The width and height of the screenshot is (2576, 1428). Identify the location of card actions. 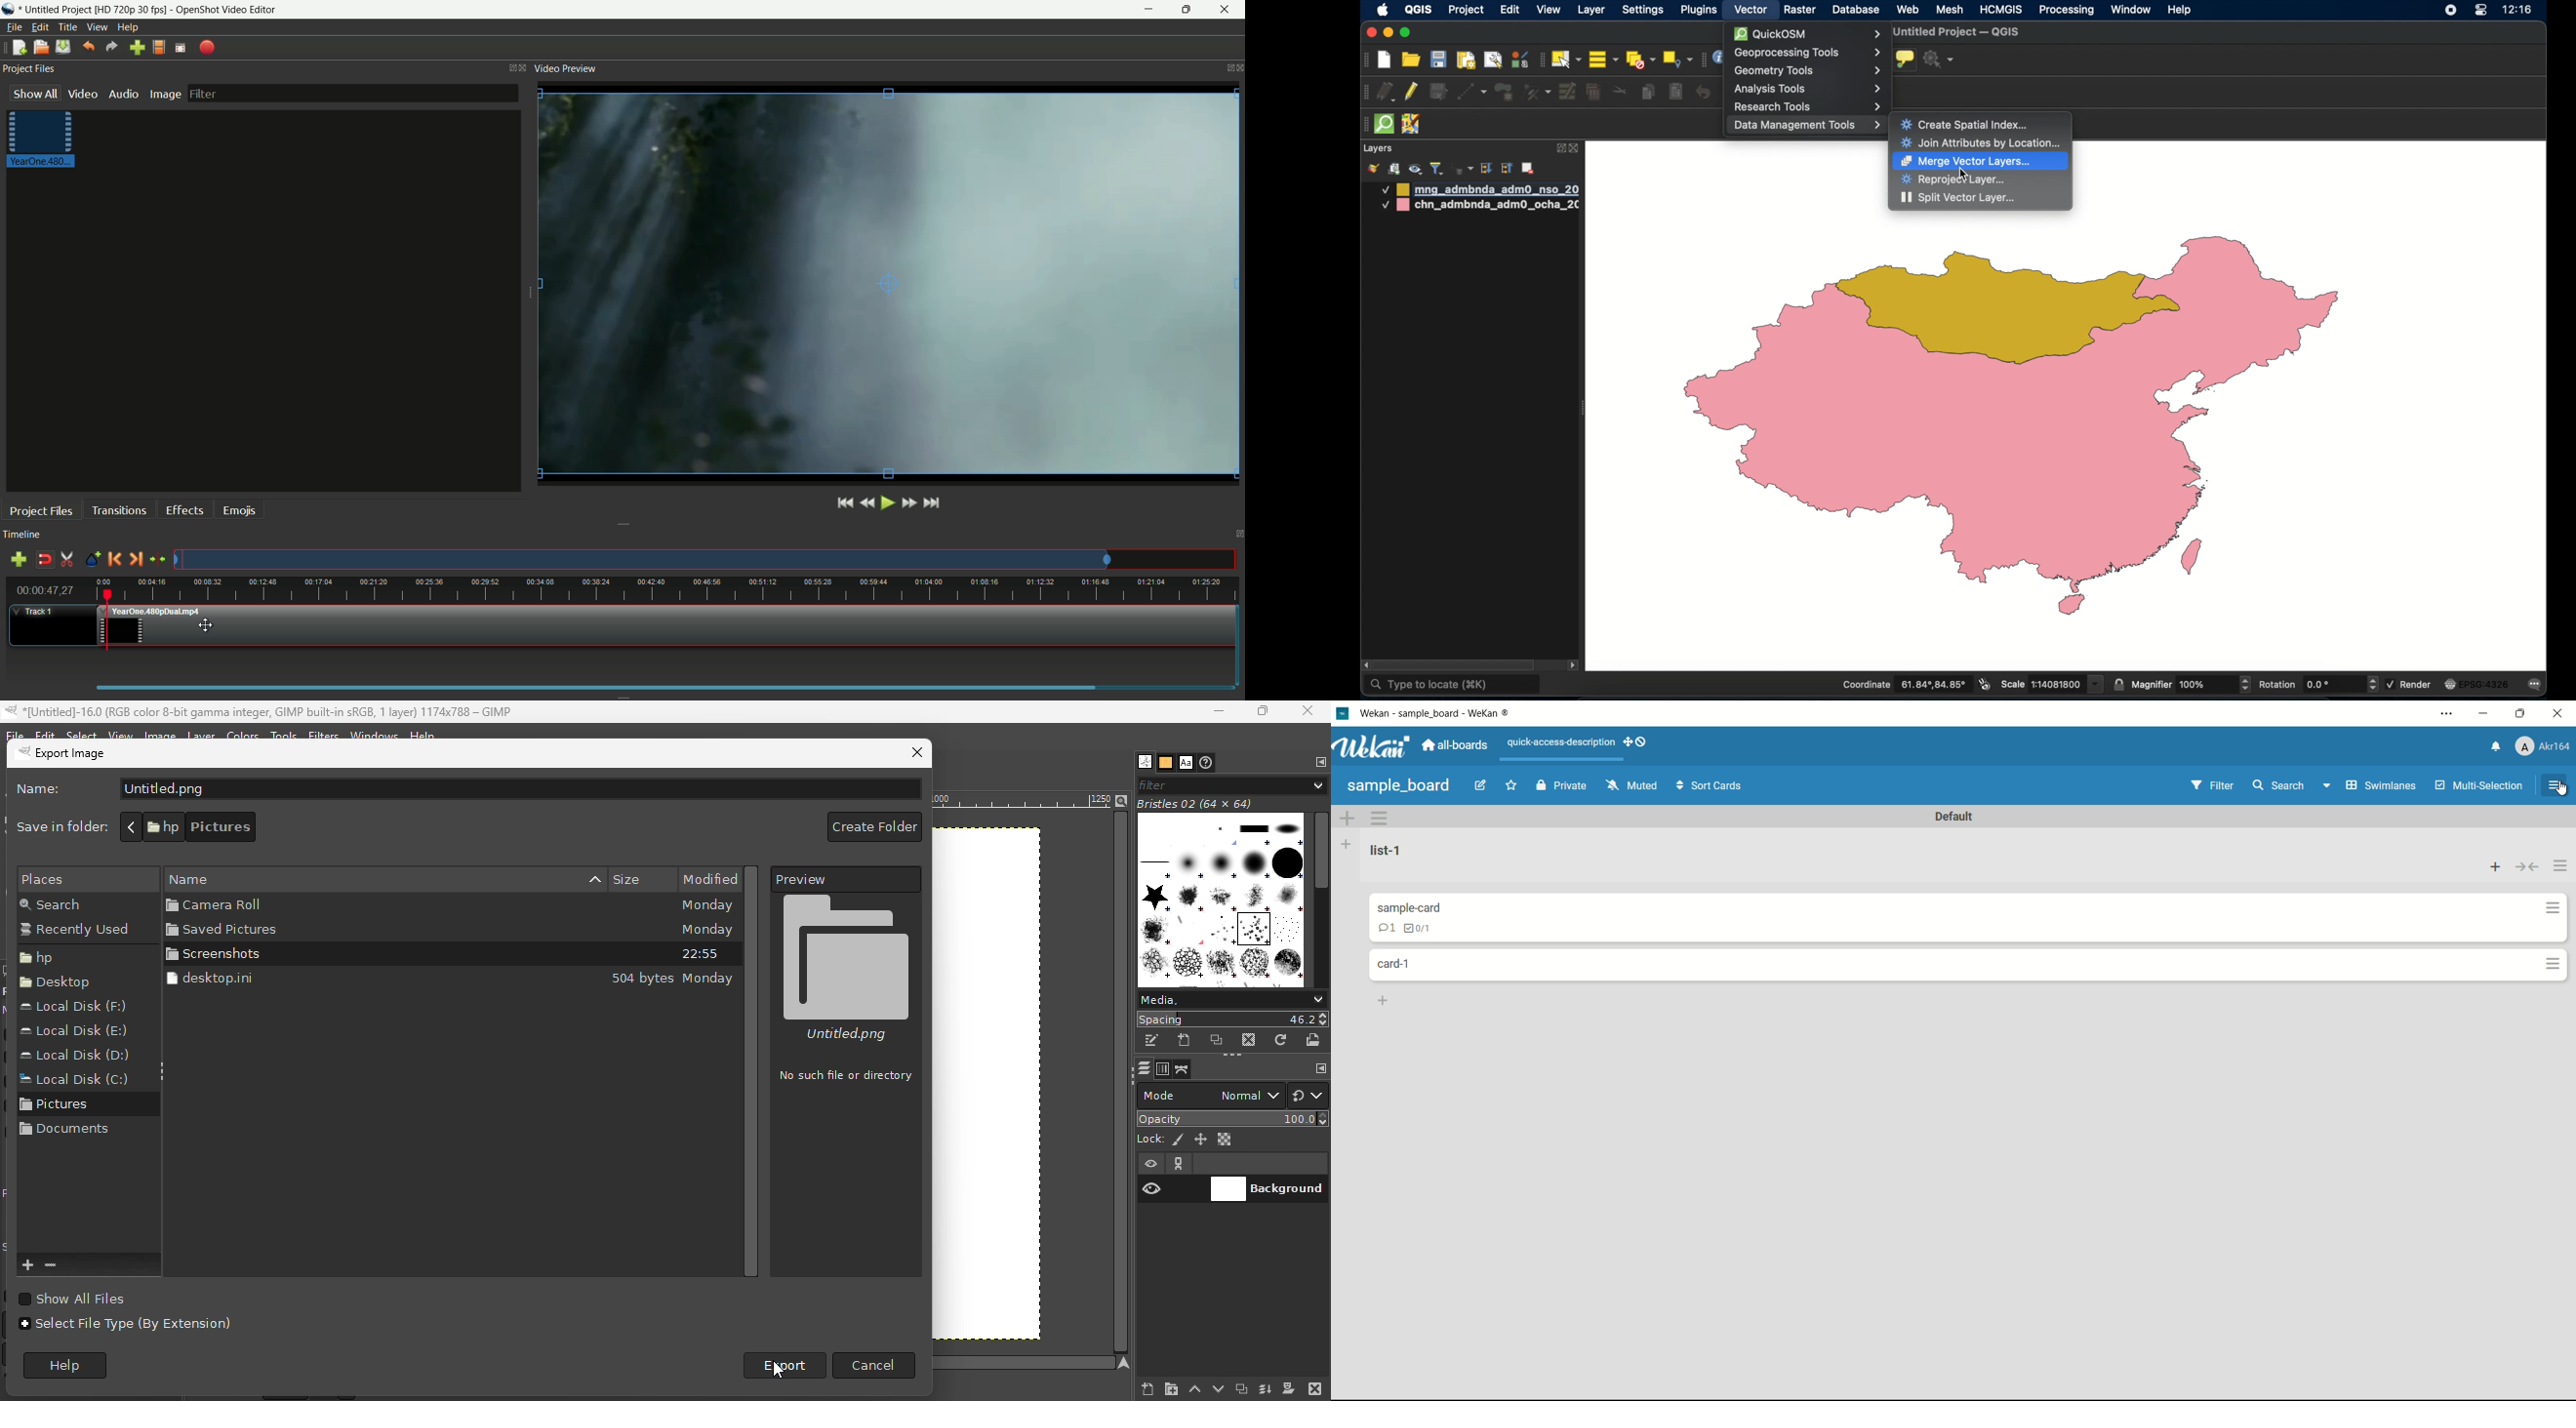
(2552, 963).